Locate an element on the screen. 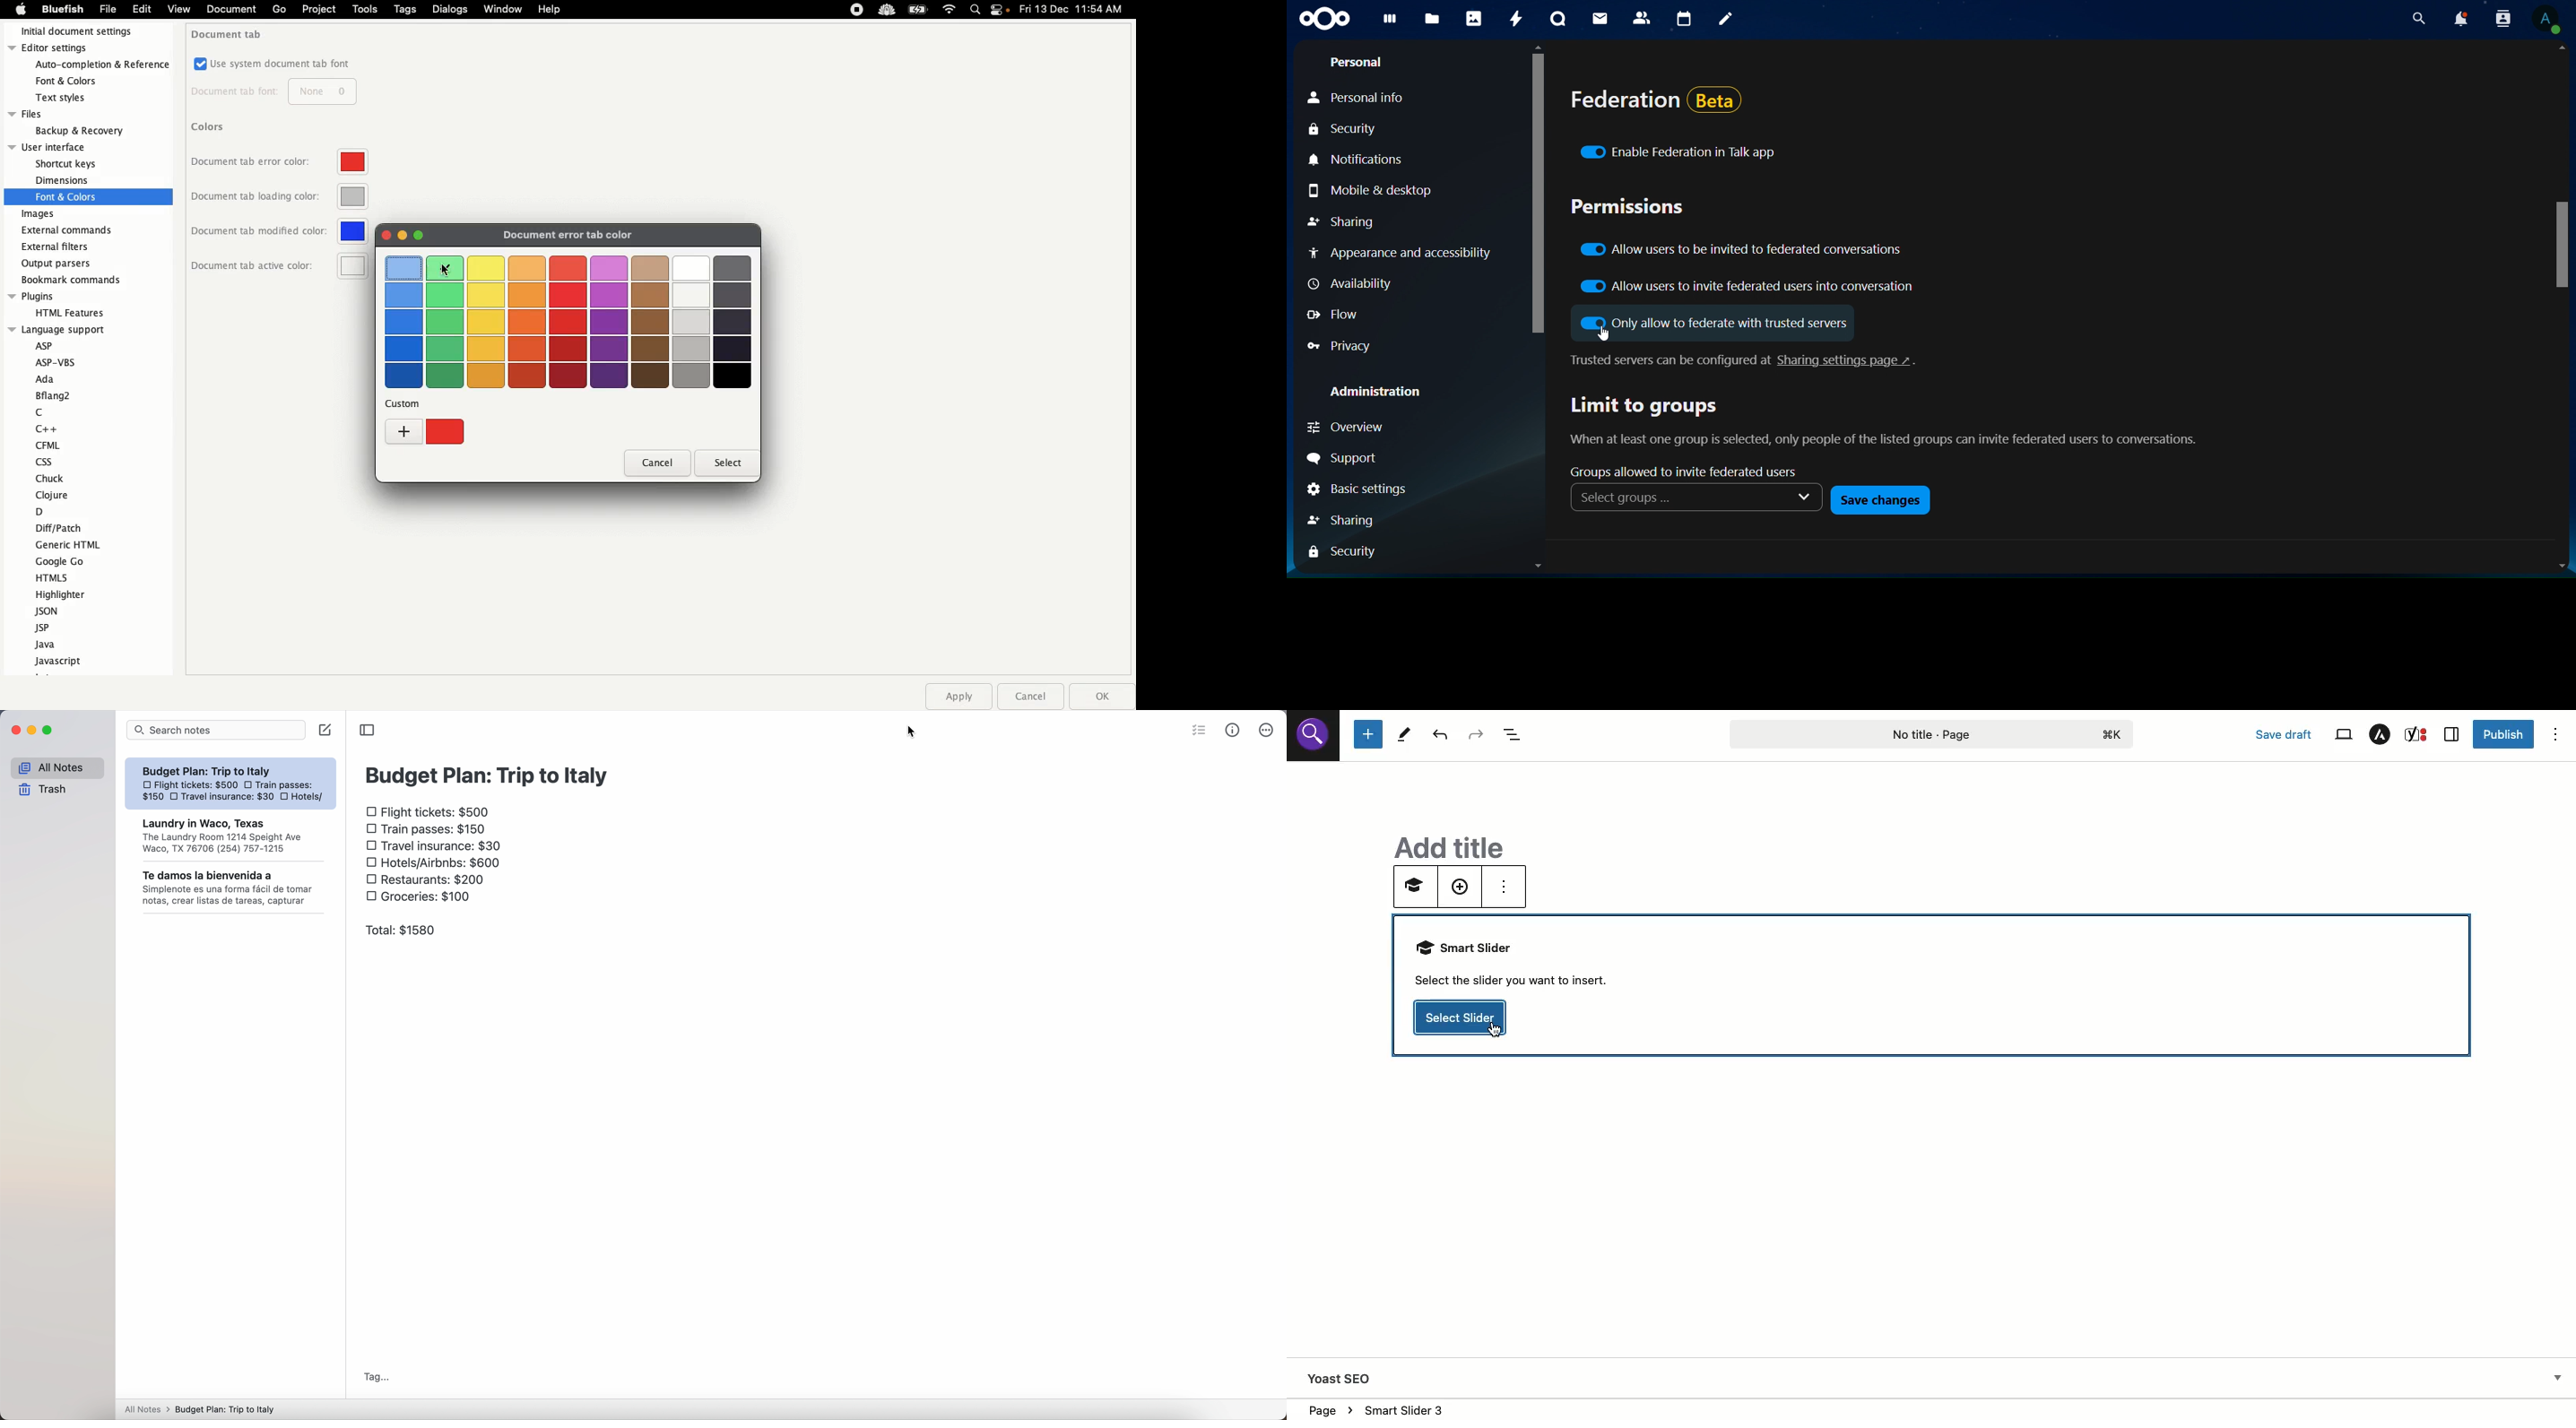 The image size is (2576, 1428). Tools is located at coordinates (1405, 734).